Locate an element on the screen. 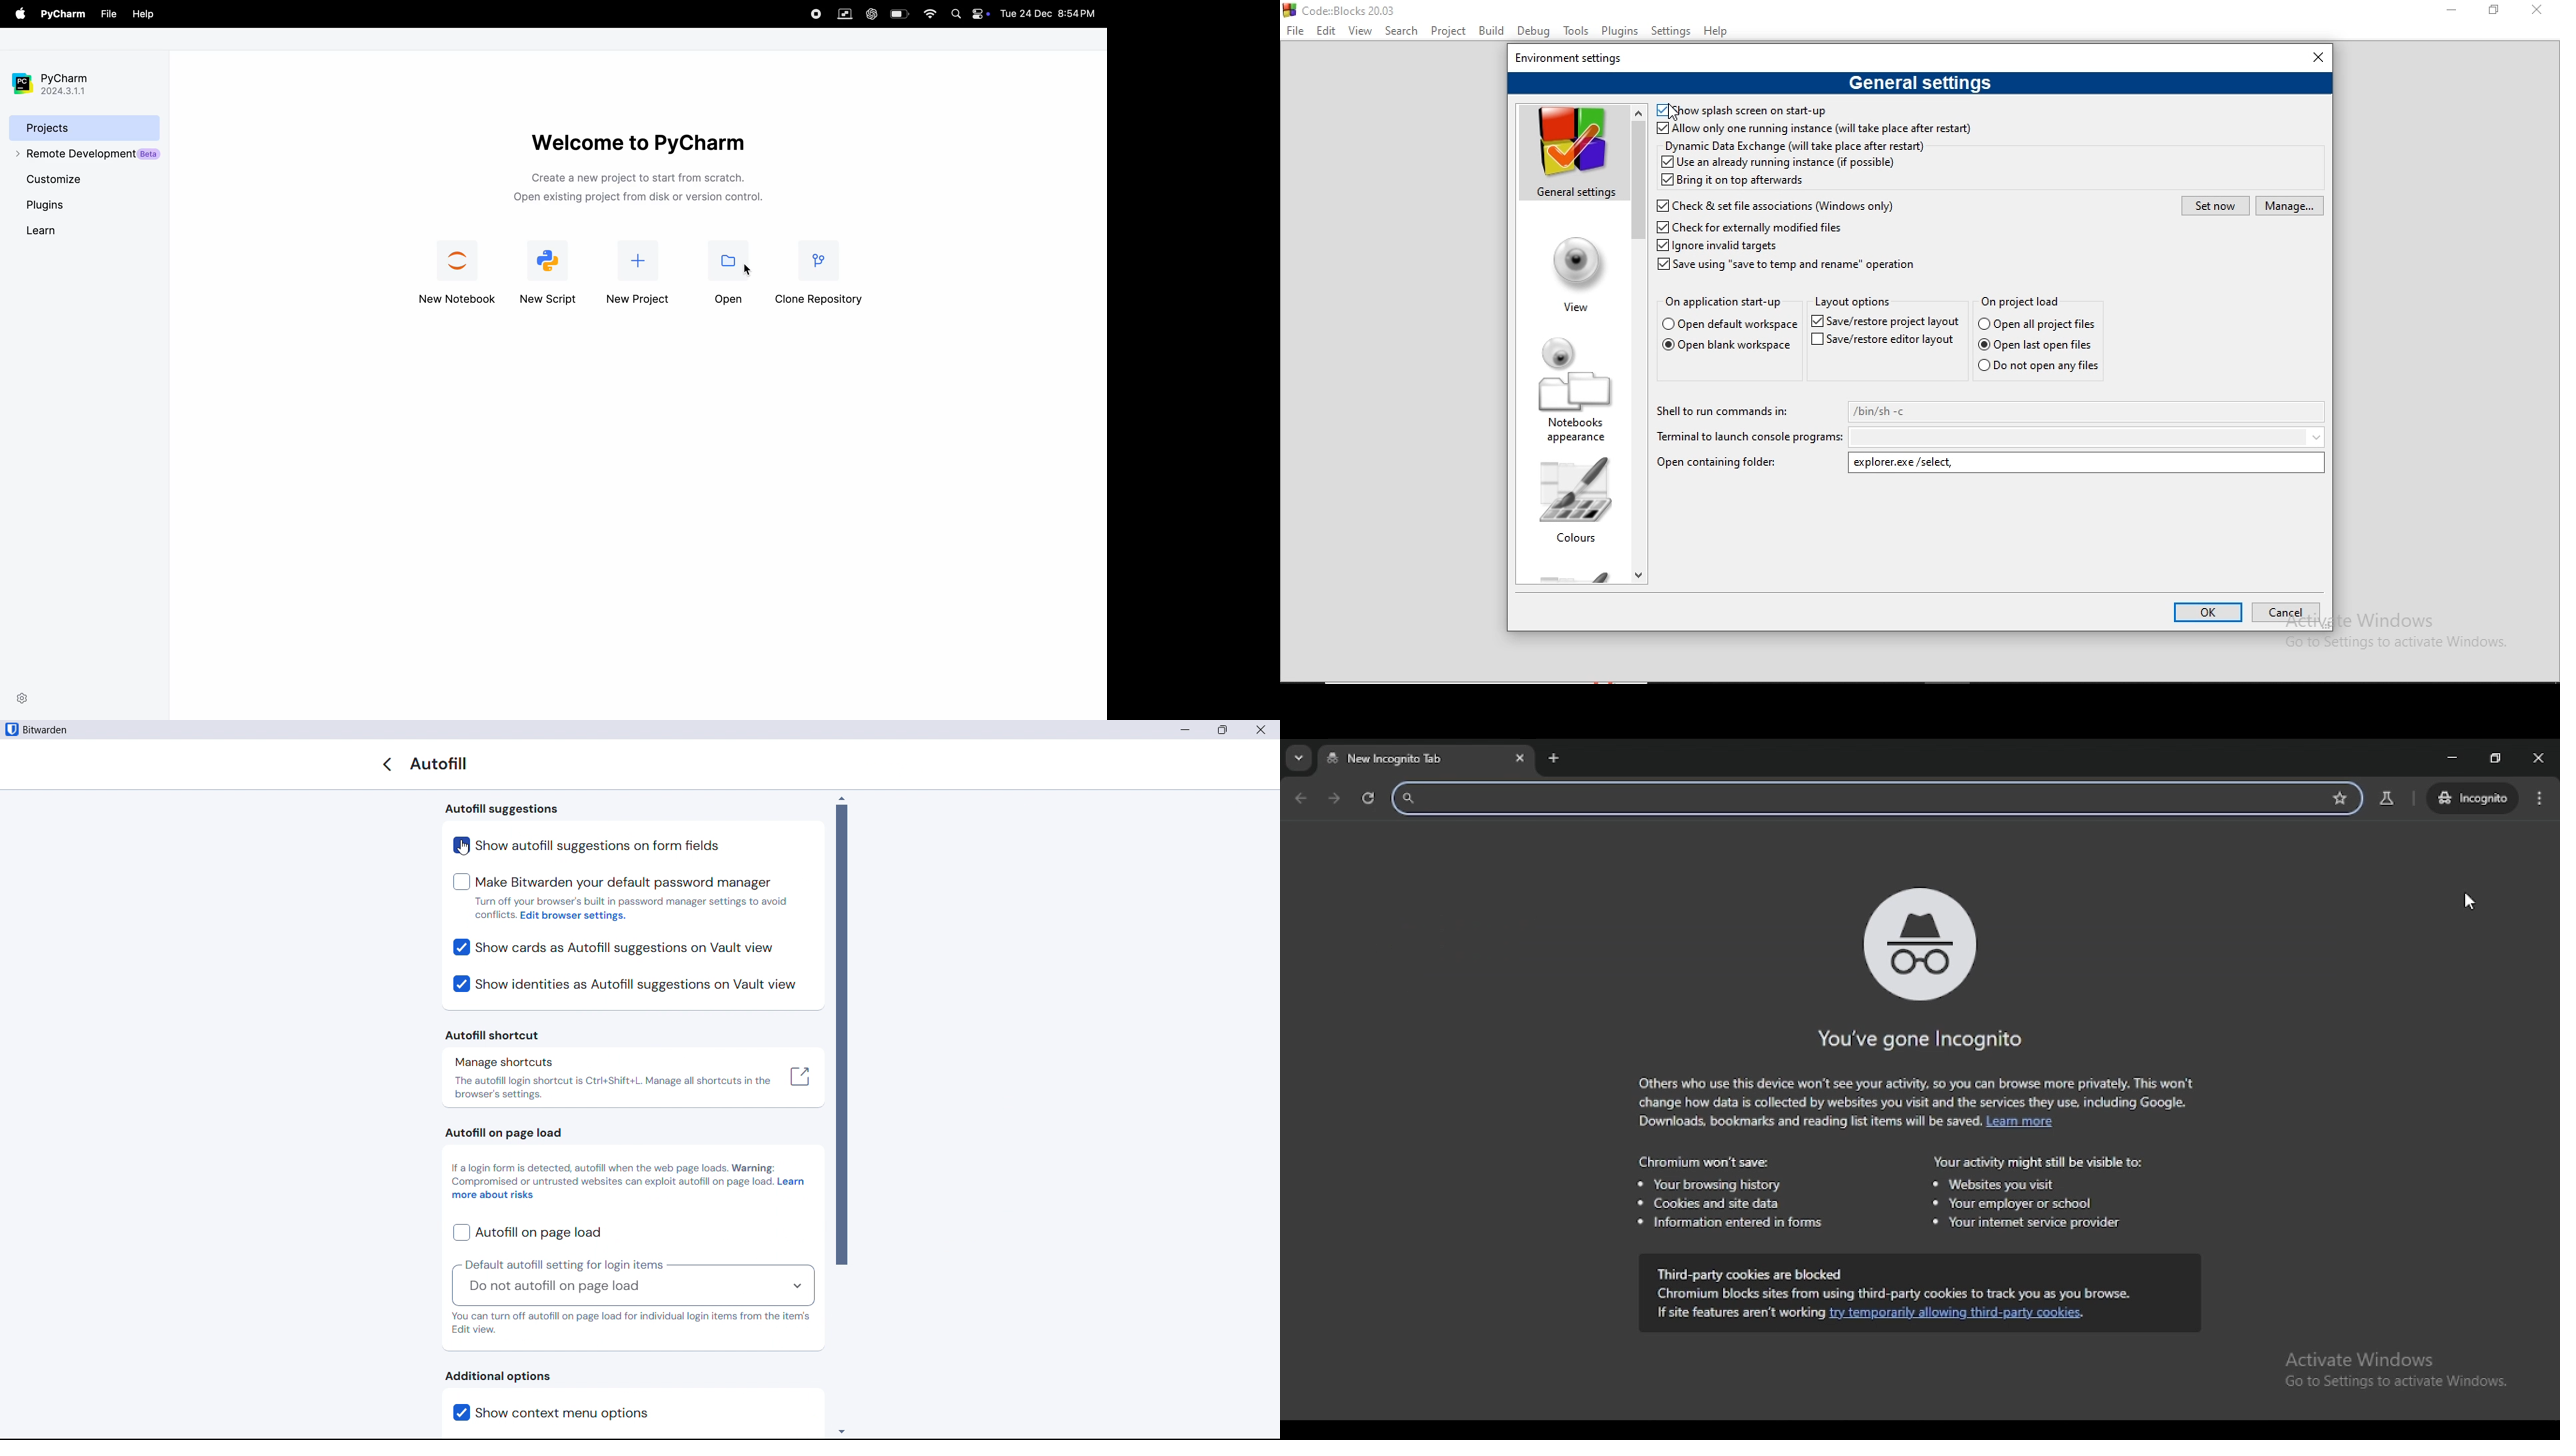 Image resolution: width=2576 pixels, height=1456 pixels. conflicts is located at coordinates (495, 915).